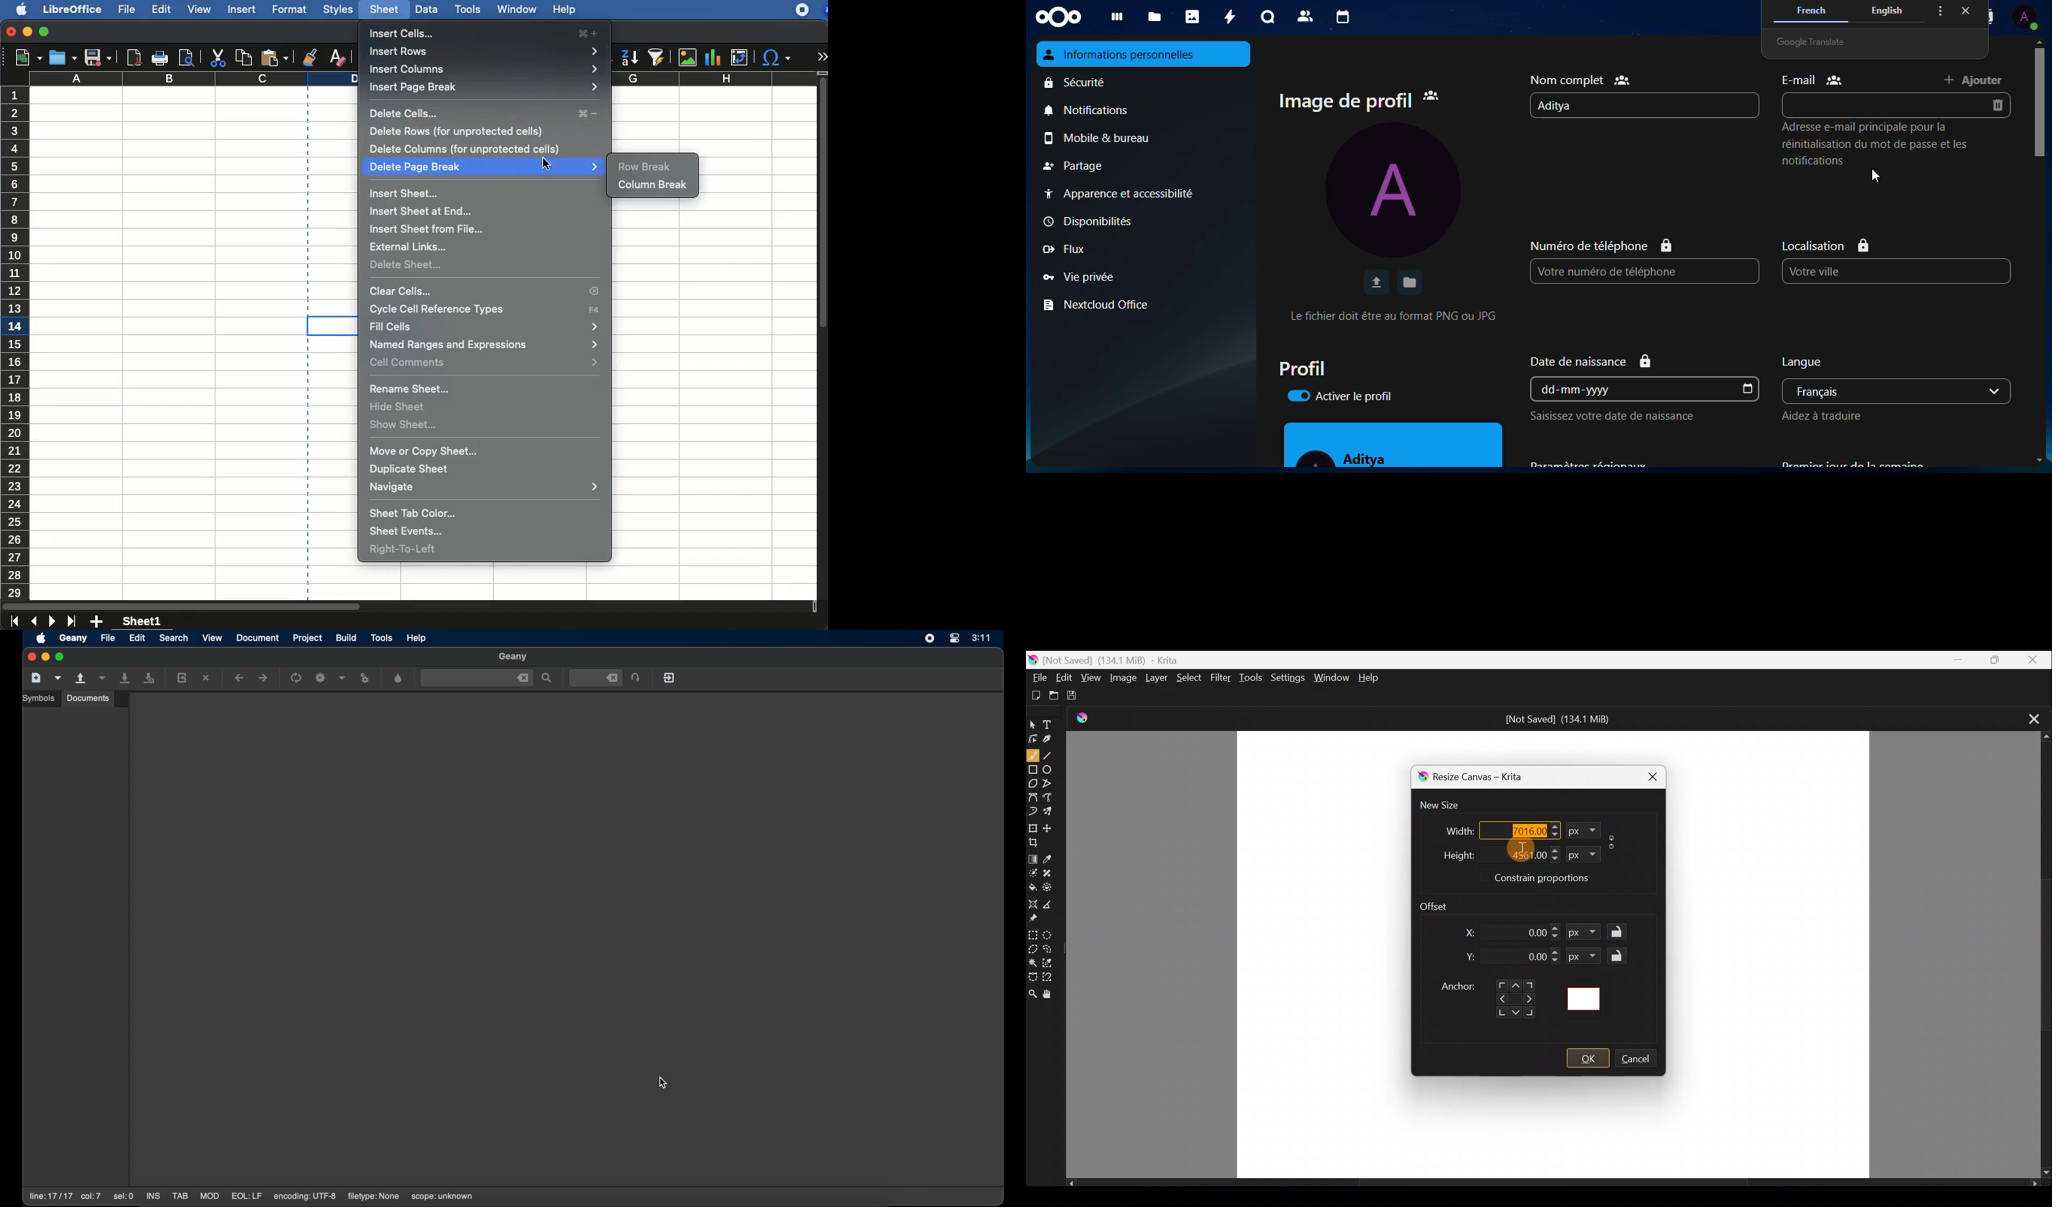 The width and height of the screenshot is (2072, 1232). What do you see at coordinates (1812, 80) in the screenshot?
I see `email` at bounding box center [1812, 80].